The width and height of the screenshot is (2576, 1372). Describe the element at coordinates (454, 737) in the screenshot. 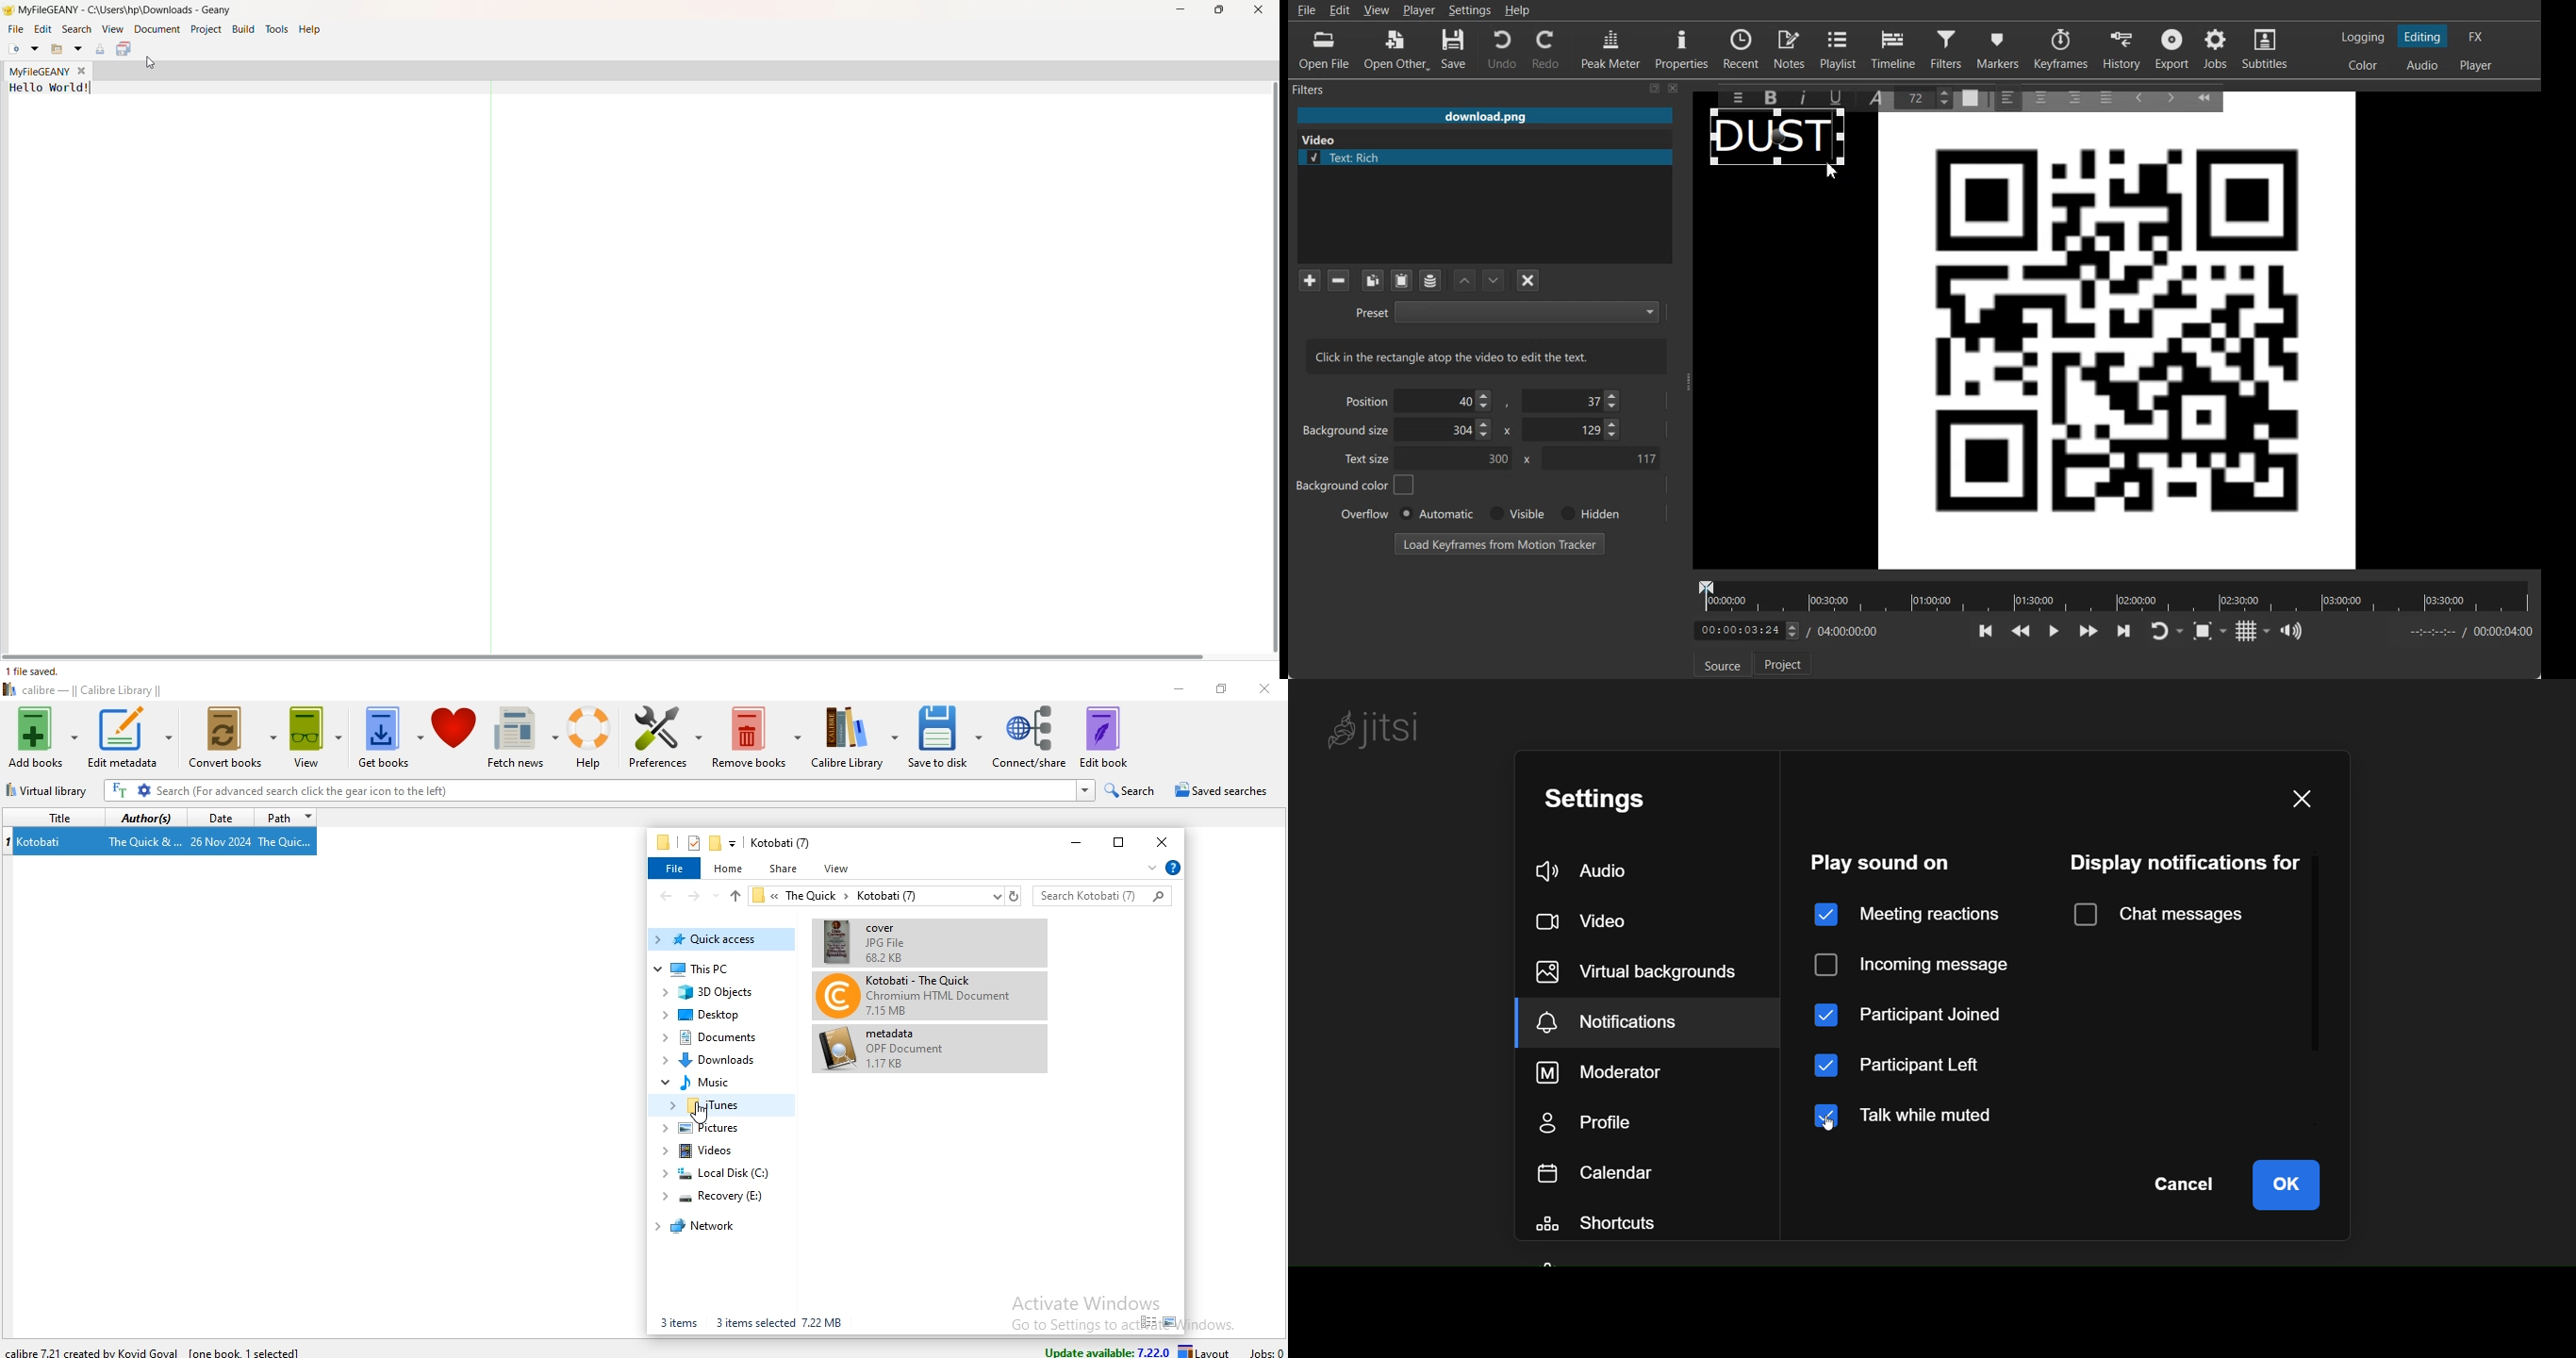

I see `donate to calibre` at that location.